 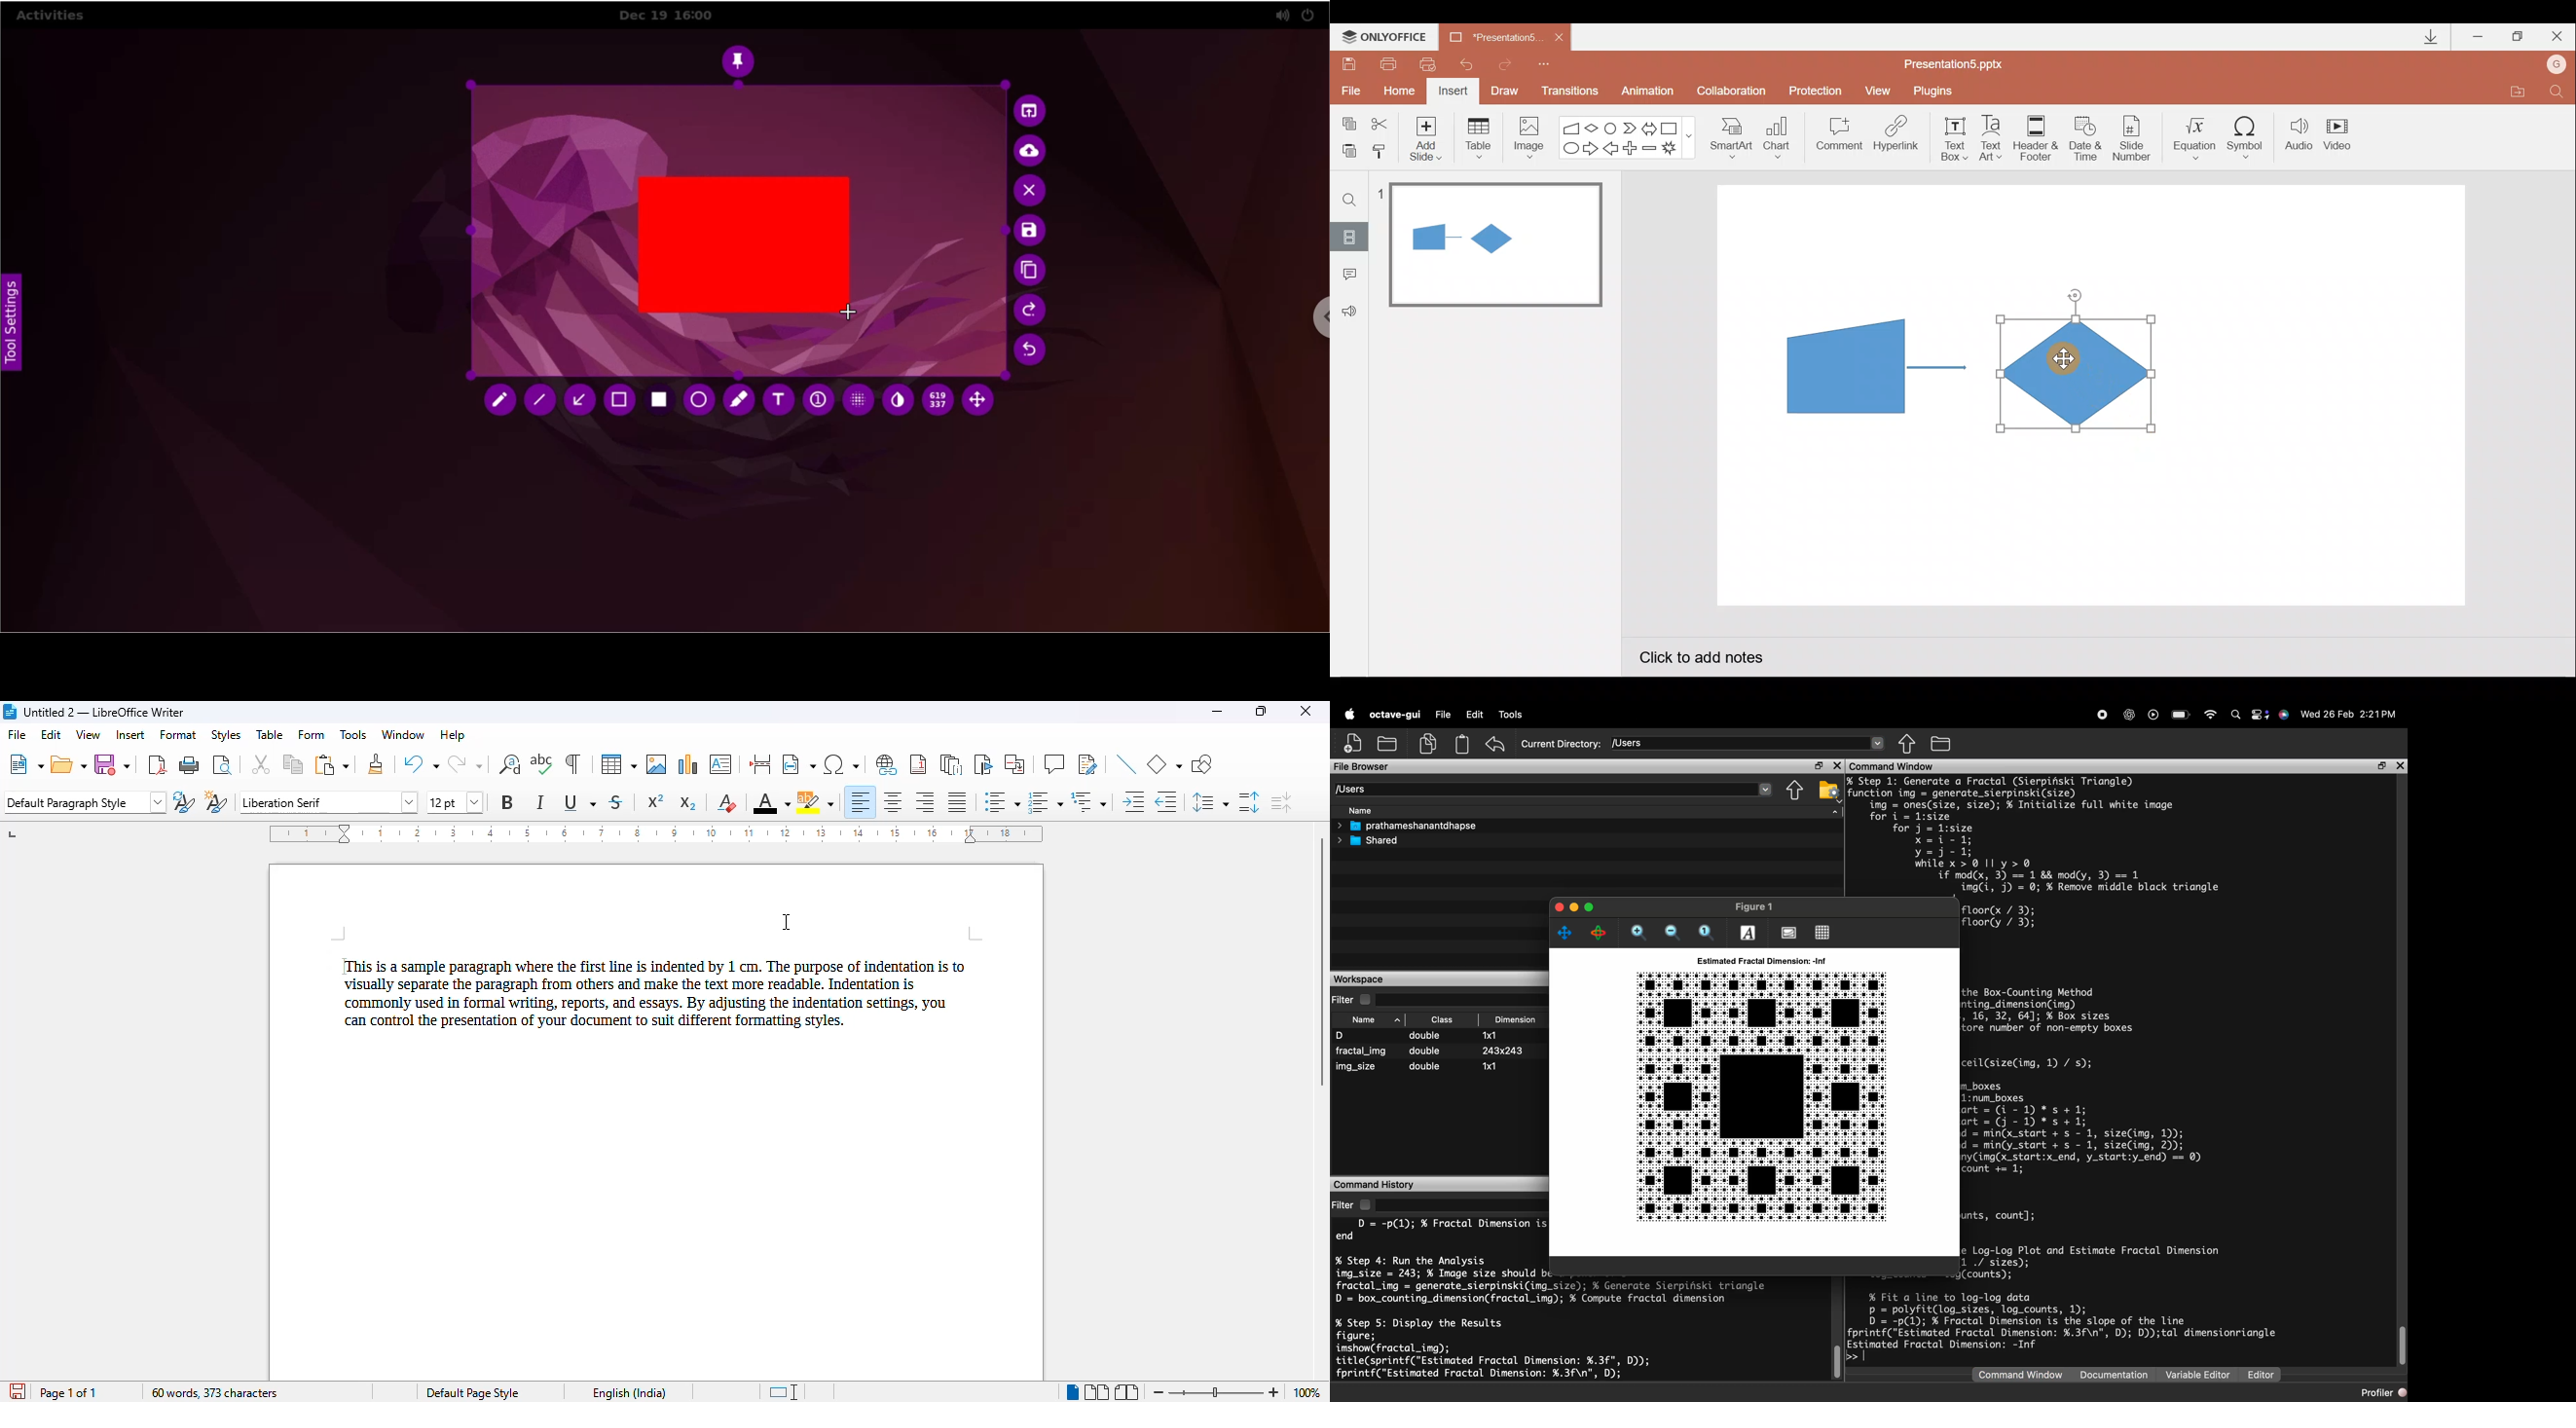 What do you see at coordinates (1346, 275) in the screenshot?
I see `Comments` at bounding box center [1346, 275].